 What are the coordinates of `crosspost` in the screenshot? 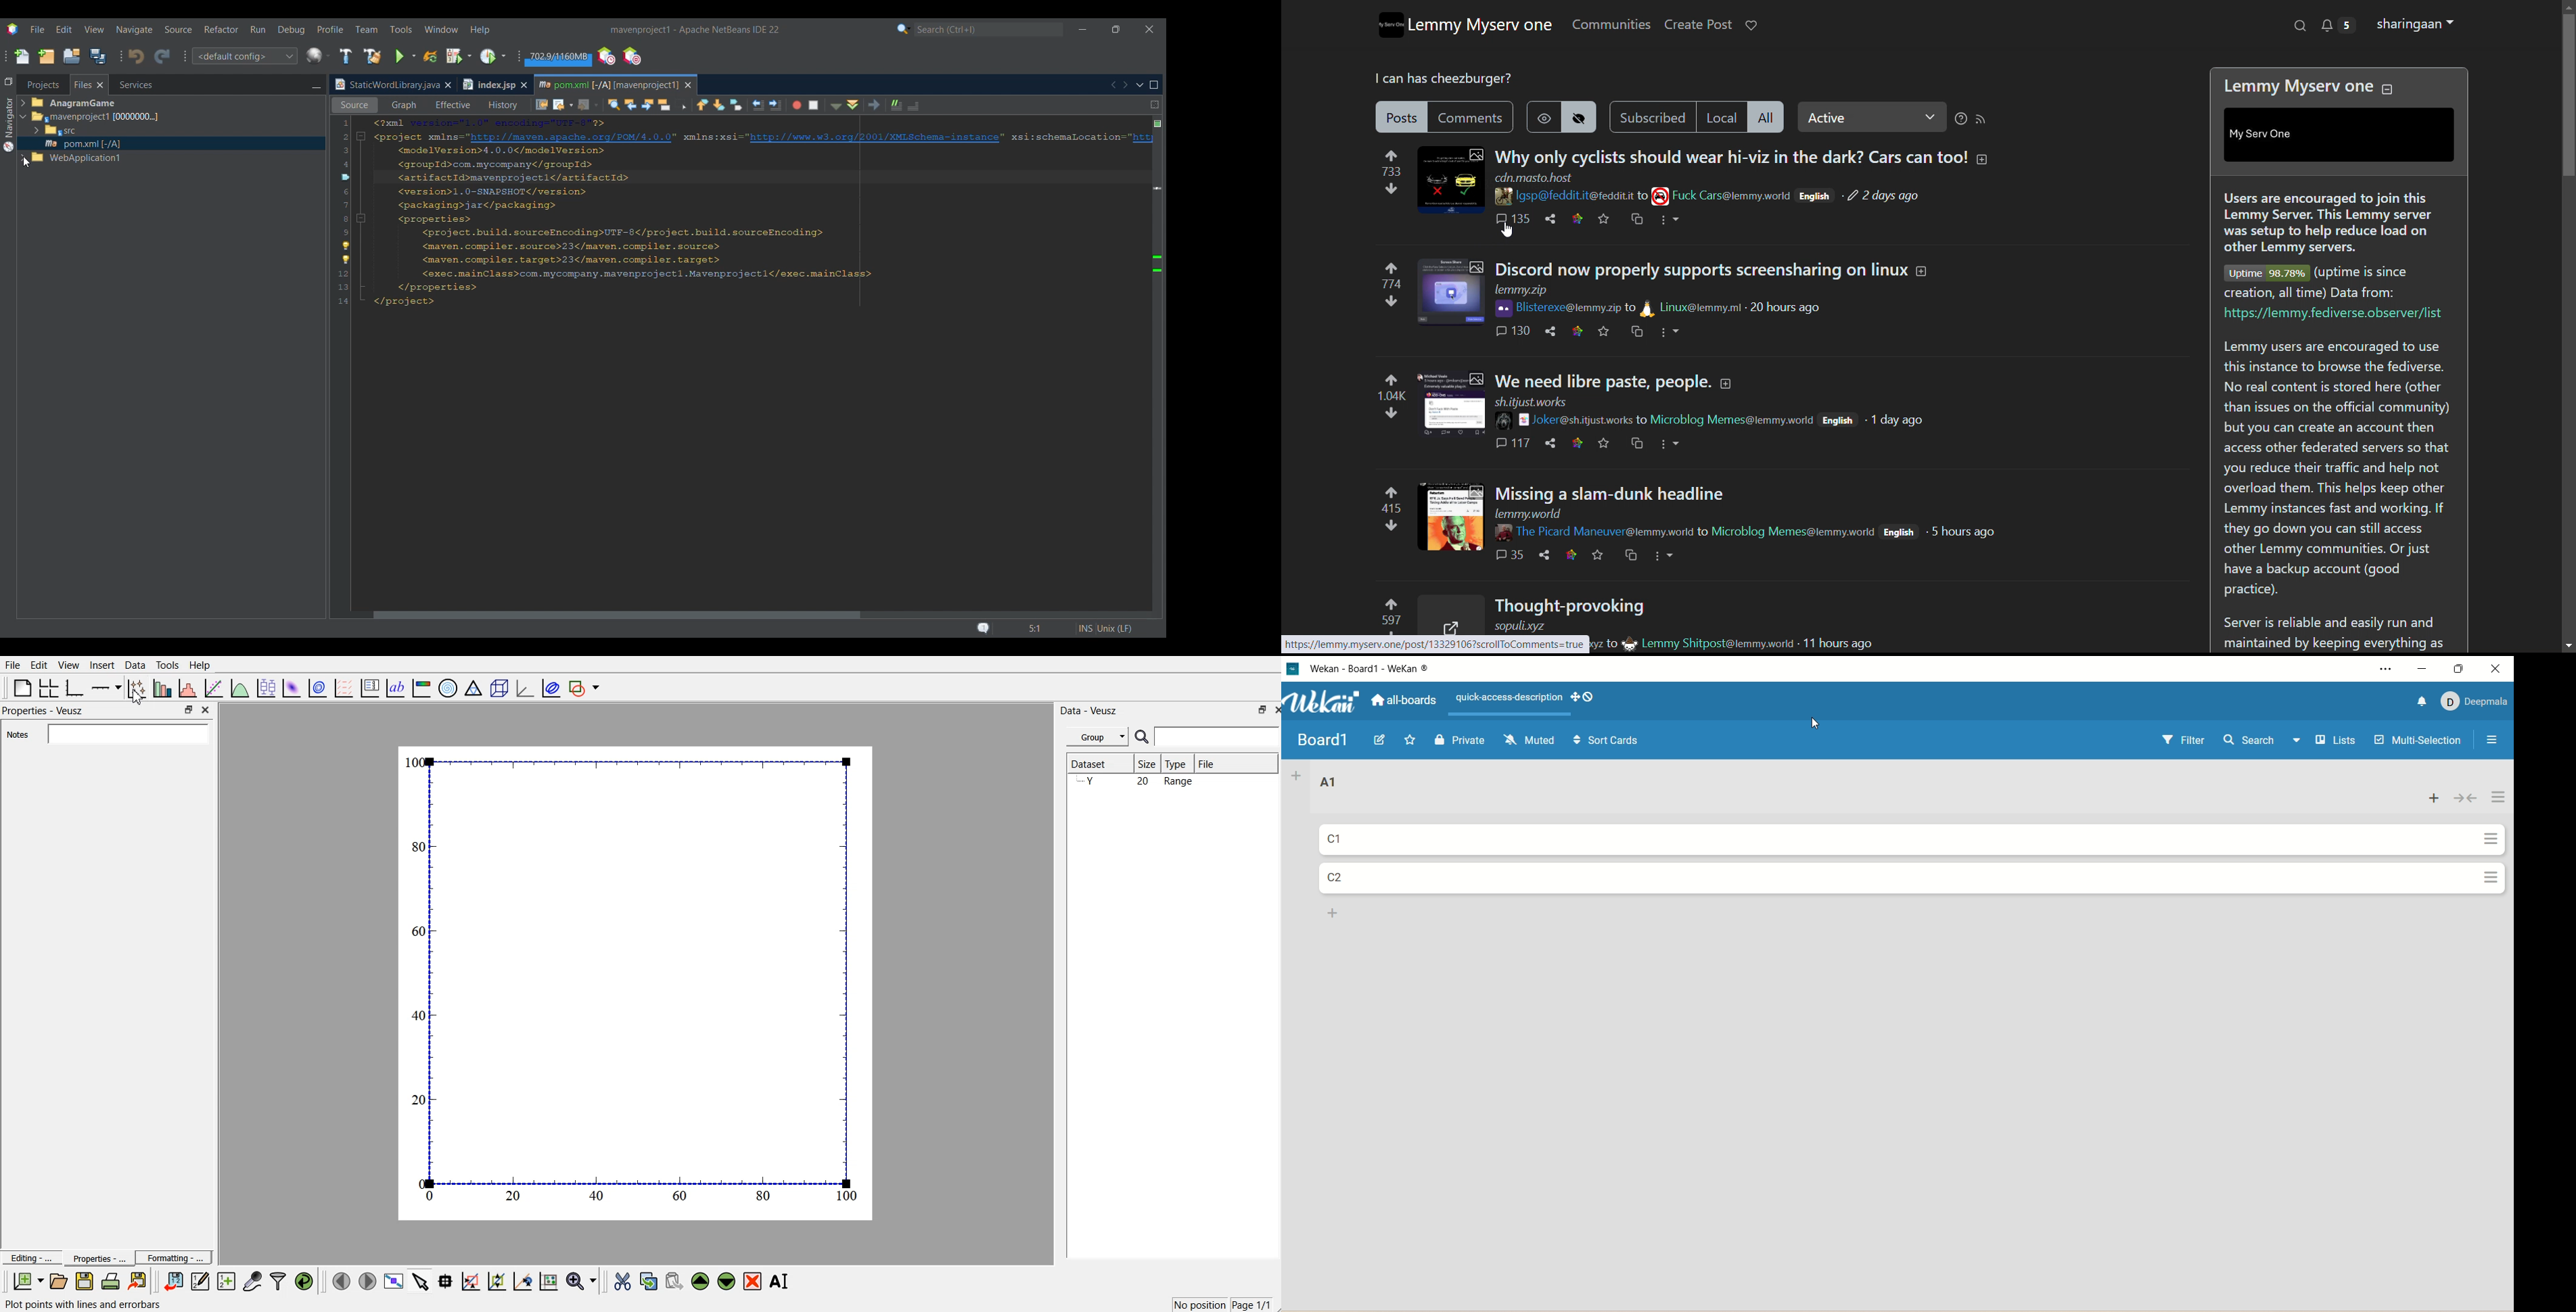 It's located at (1637, 218).